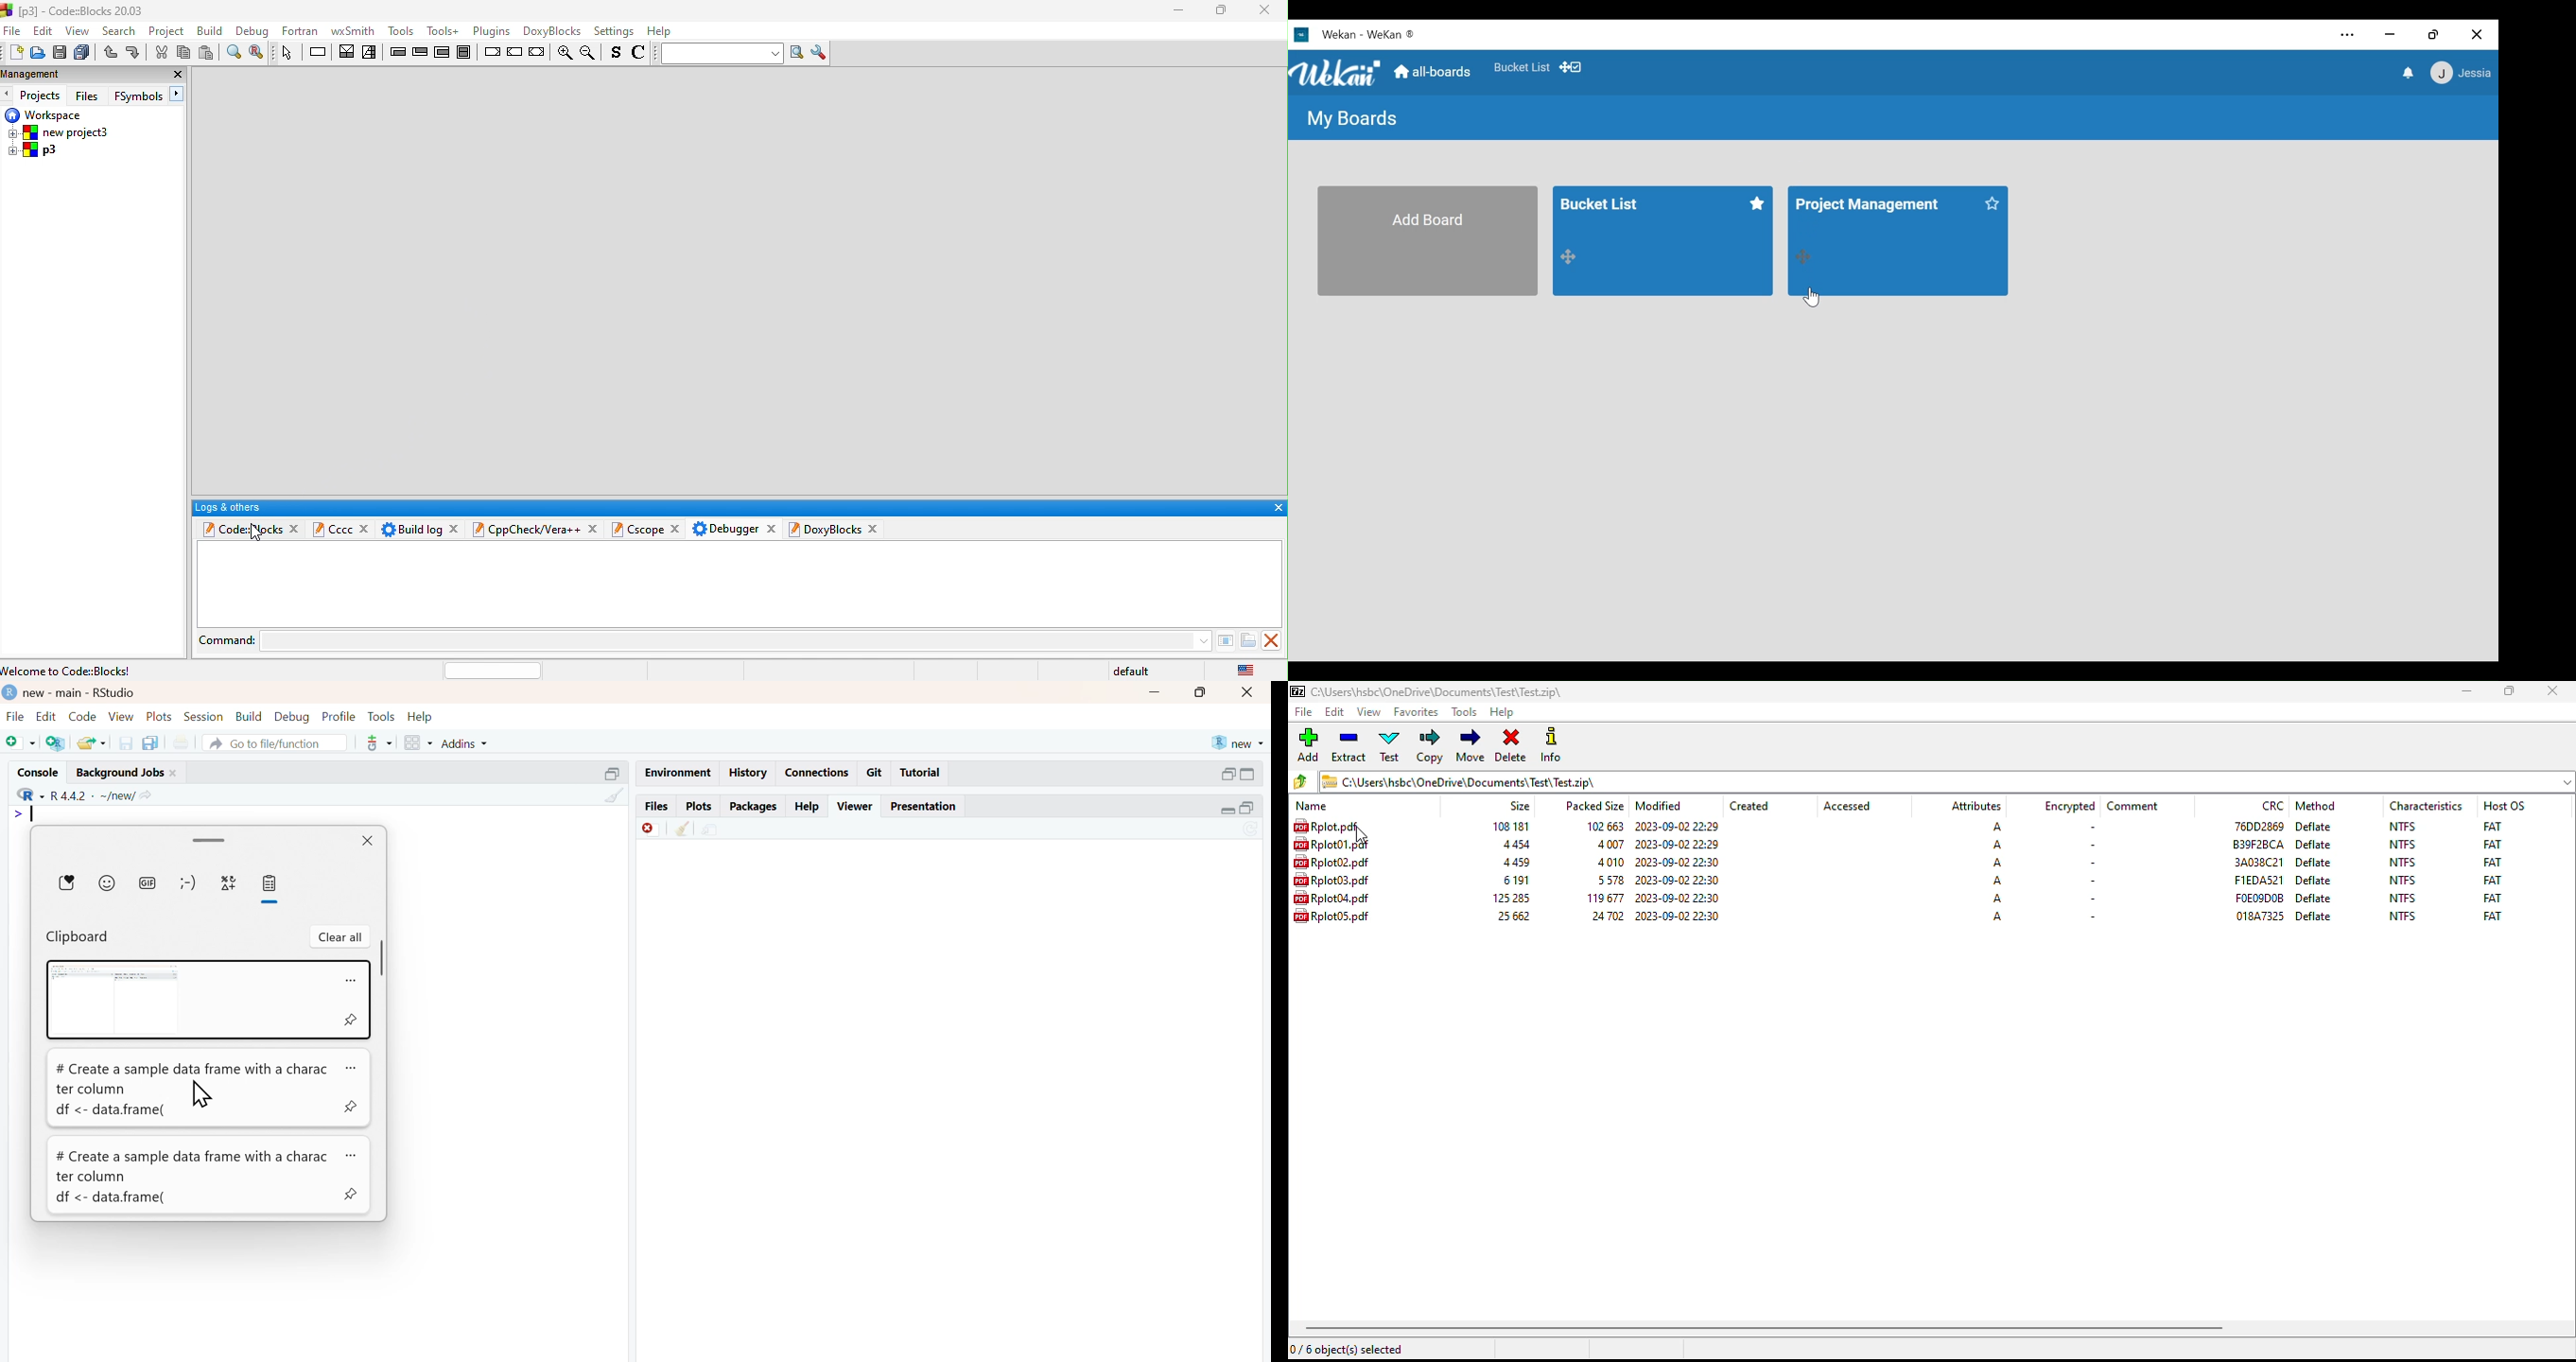 The height and width of the screenshot is (1372, 2576). Describe the element at coordinates (150, 743) in the screenshot. I see `copy` at that location.